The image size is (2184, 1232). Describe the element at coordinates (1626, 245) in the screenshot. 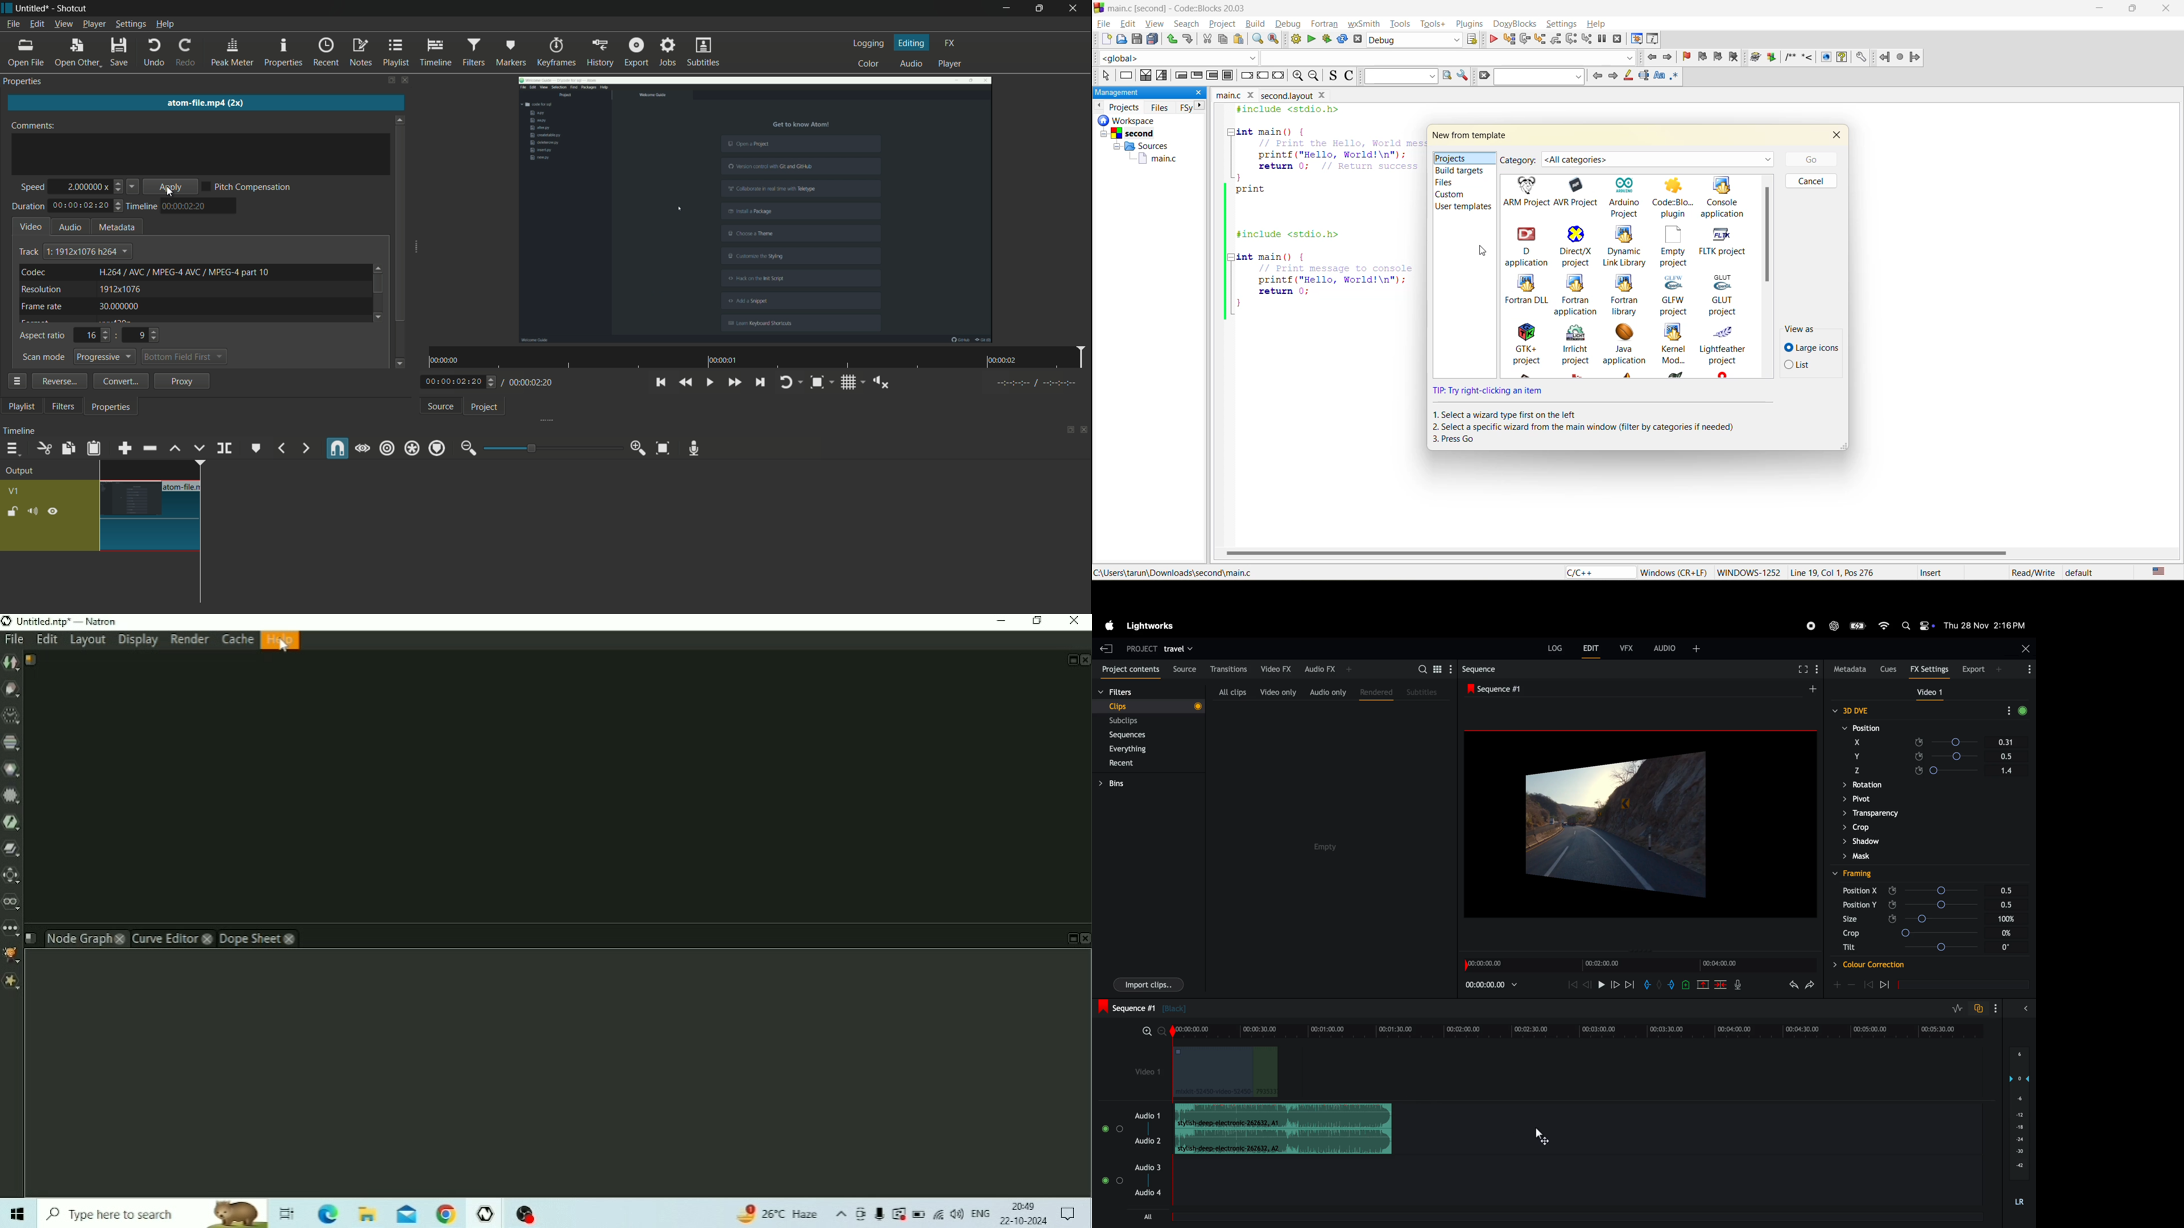

I see `dynamic link library` at that location.